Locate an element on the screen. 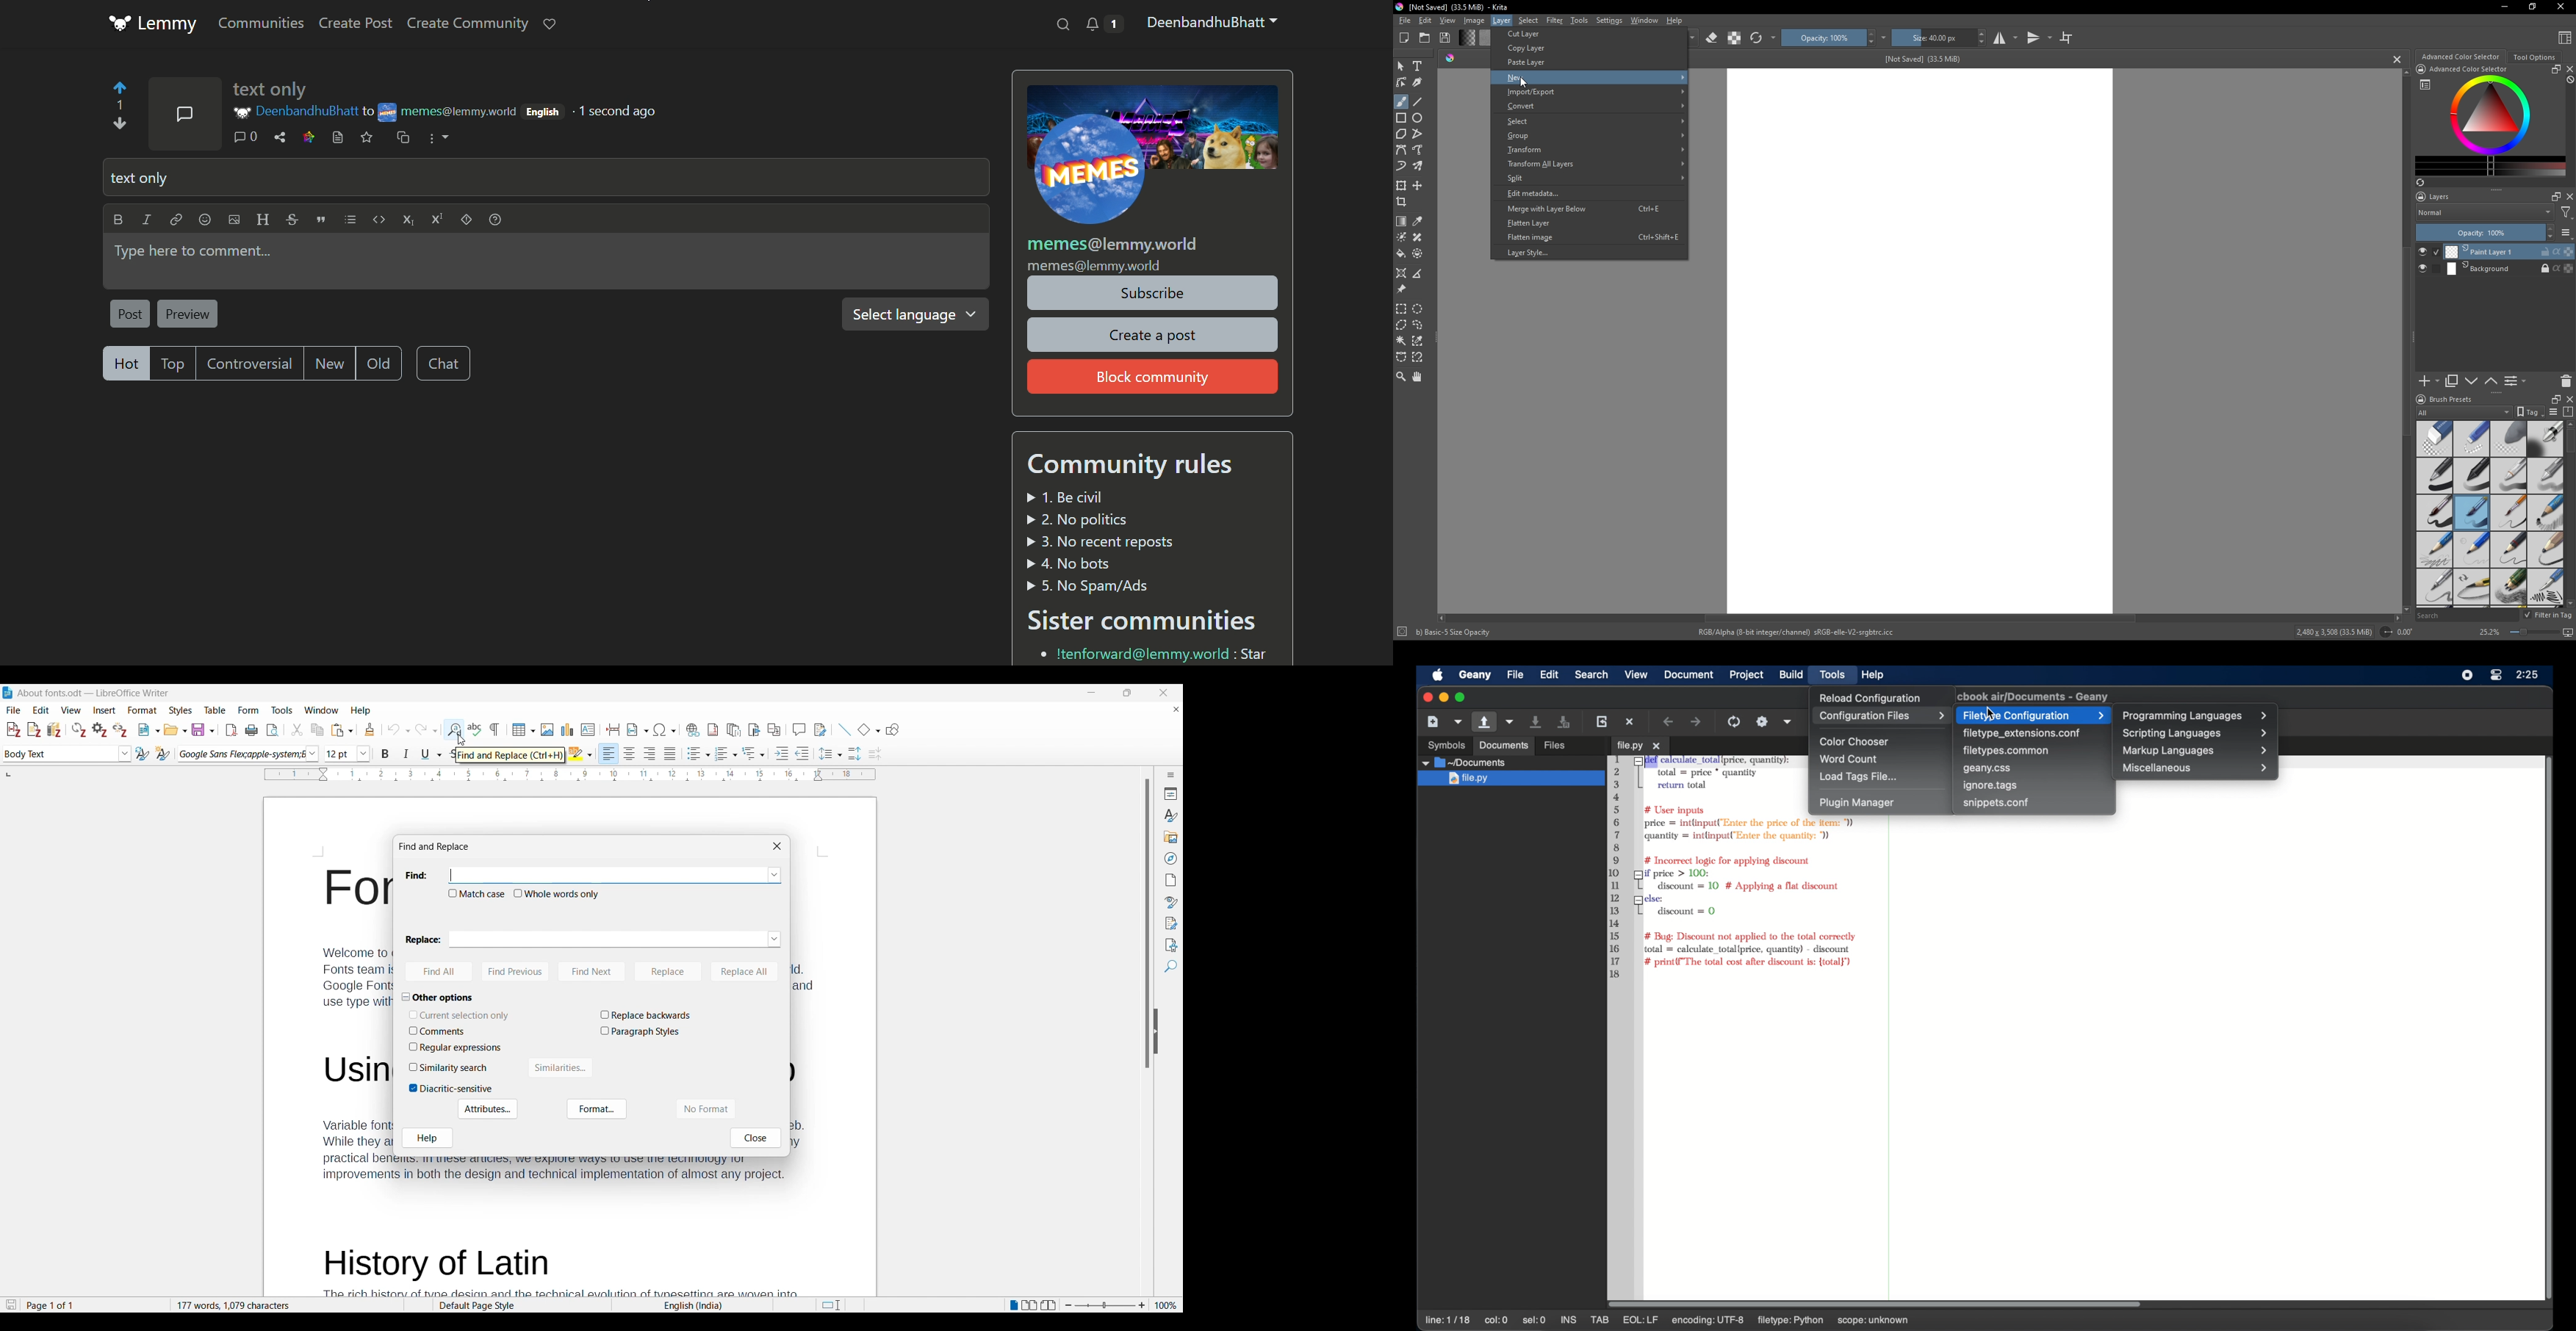 This screenshot has width=2576, height=1344. blending tool is located at coordinates (2546, 438).